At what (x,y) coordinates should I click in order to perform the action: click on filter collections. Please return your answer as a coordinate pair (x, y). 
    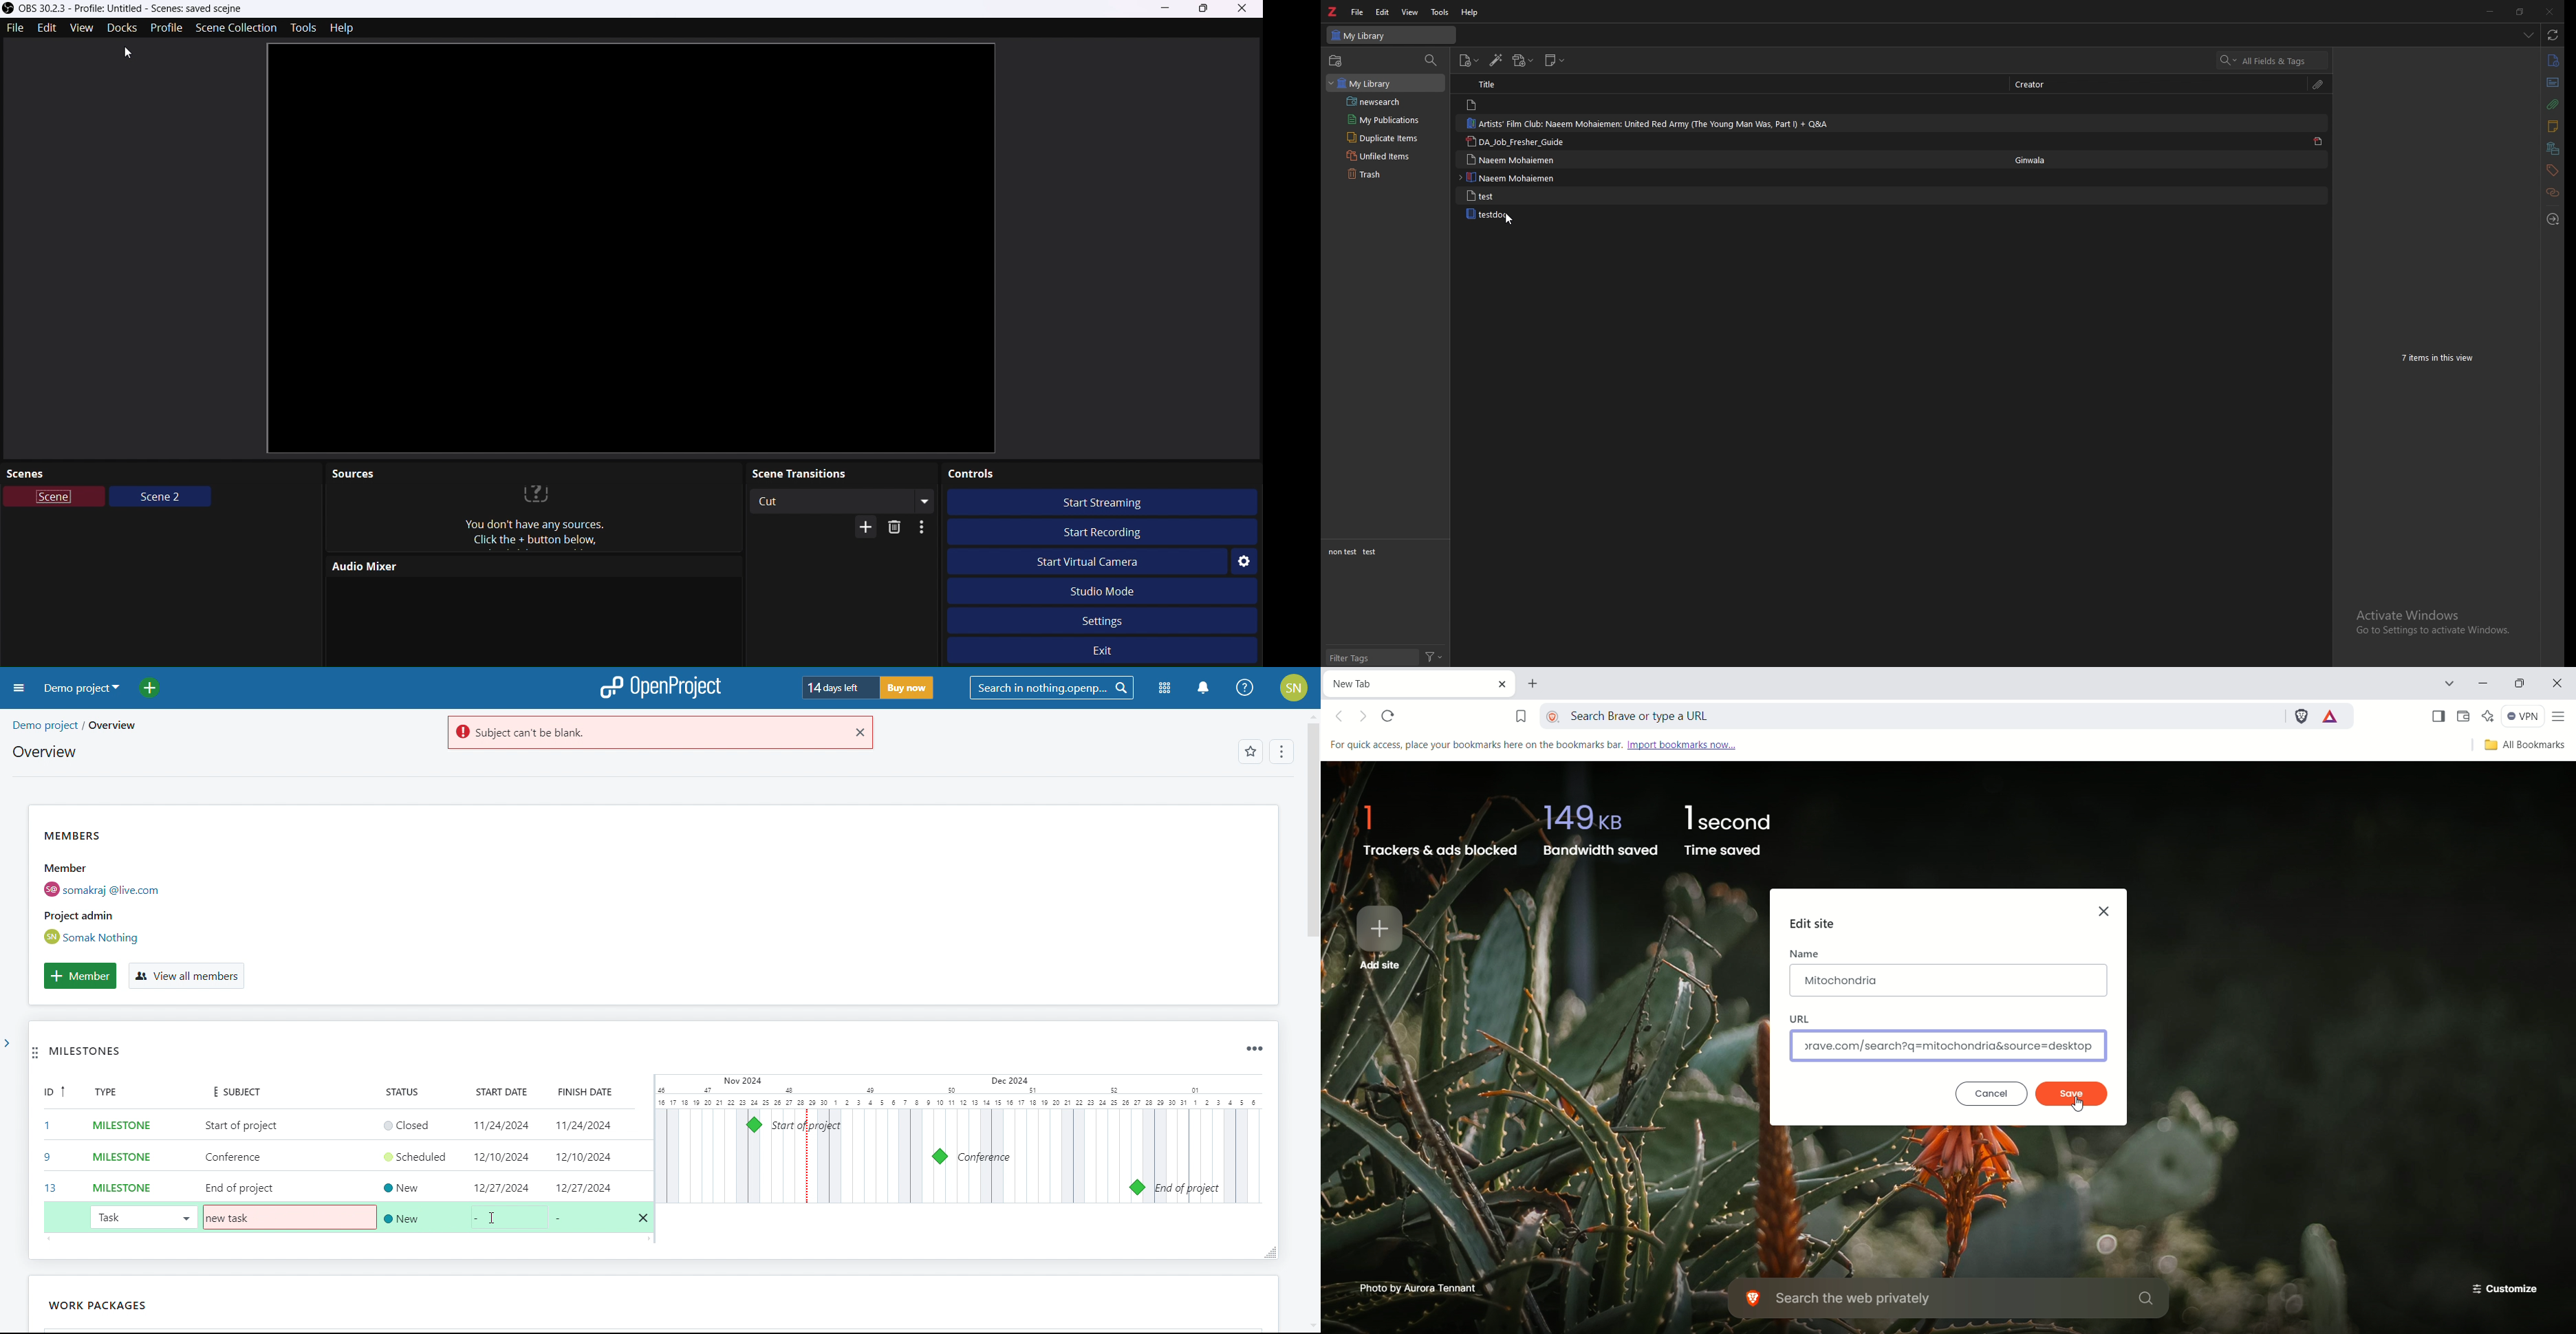
    Looking at the image, I should click on (1431, 60).